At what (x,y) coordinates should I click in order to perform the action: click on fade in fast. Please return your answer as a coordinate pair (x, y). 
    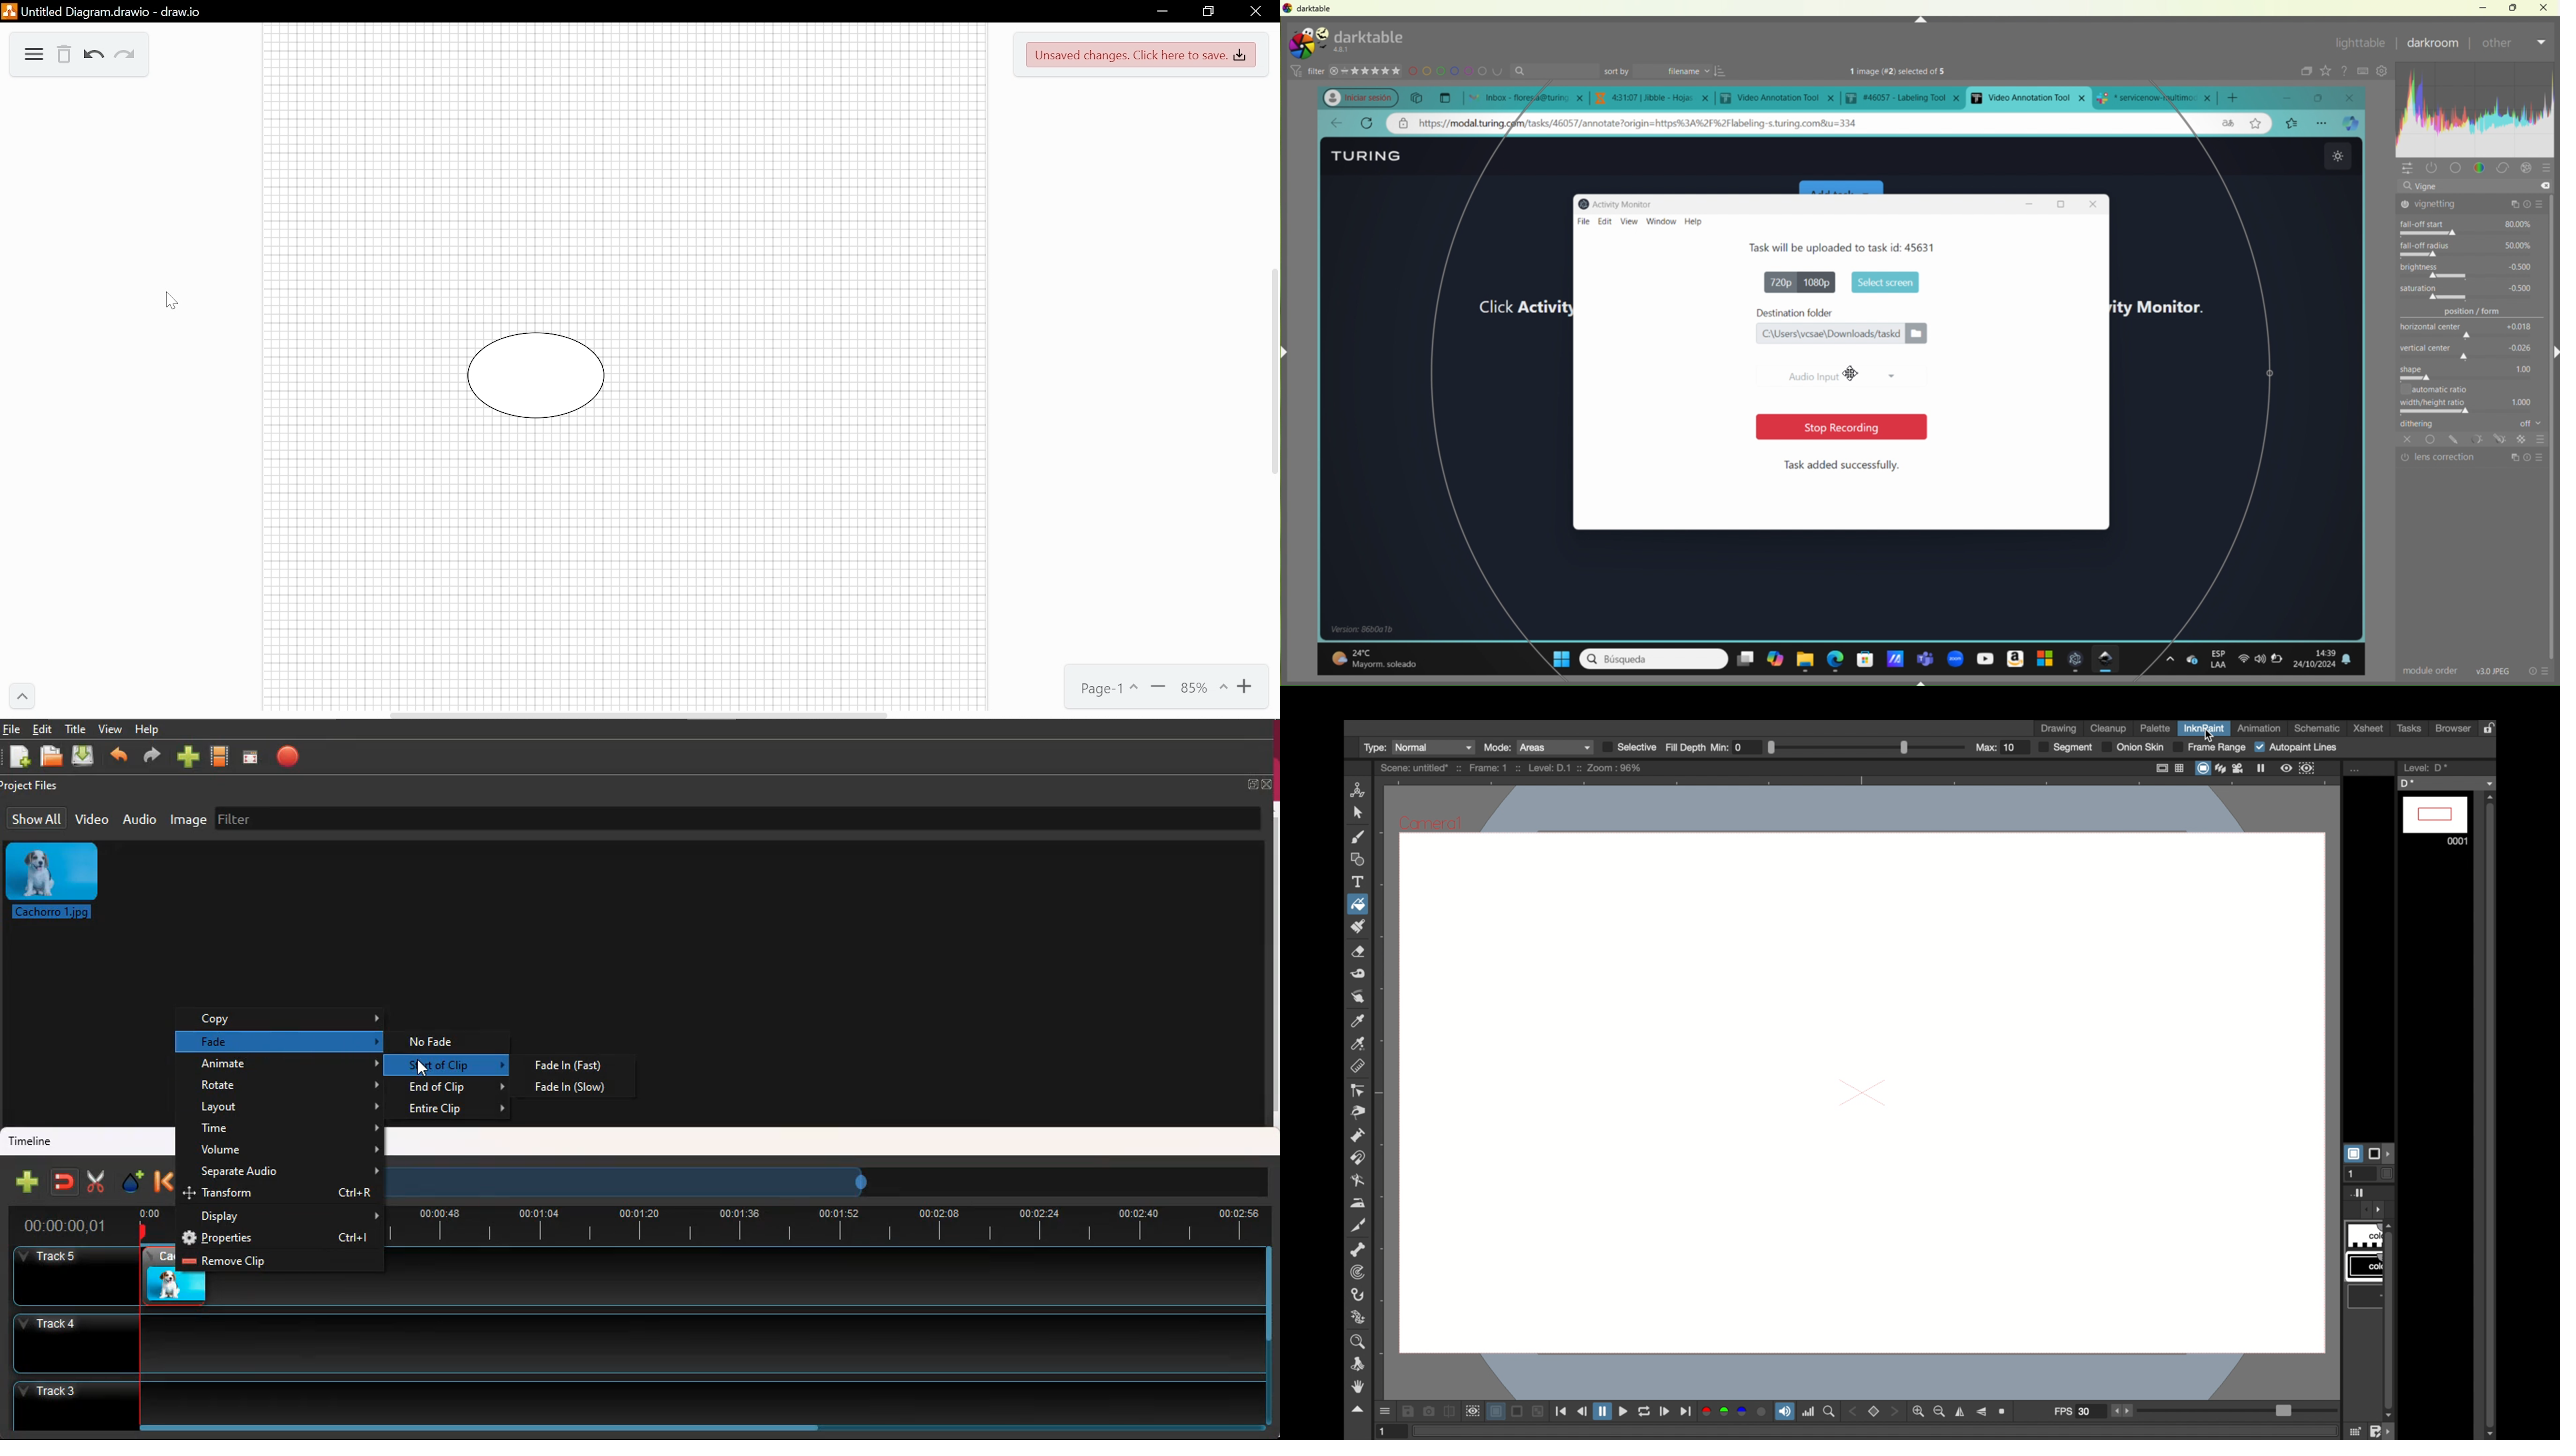
    Looking at the image, I should click on (572, 1066).